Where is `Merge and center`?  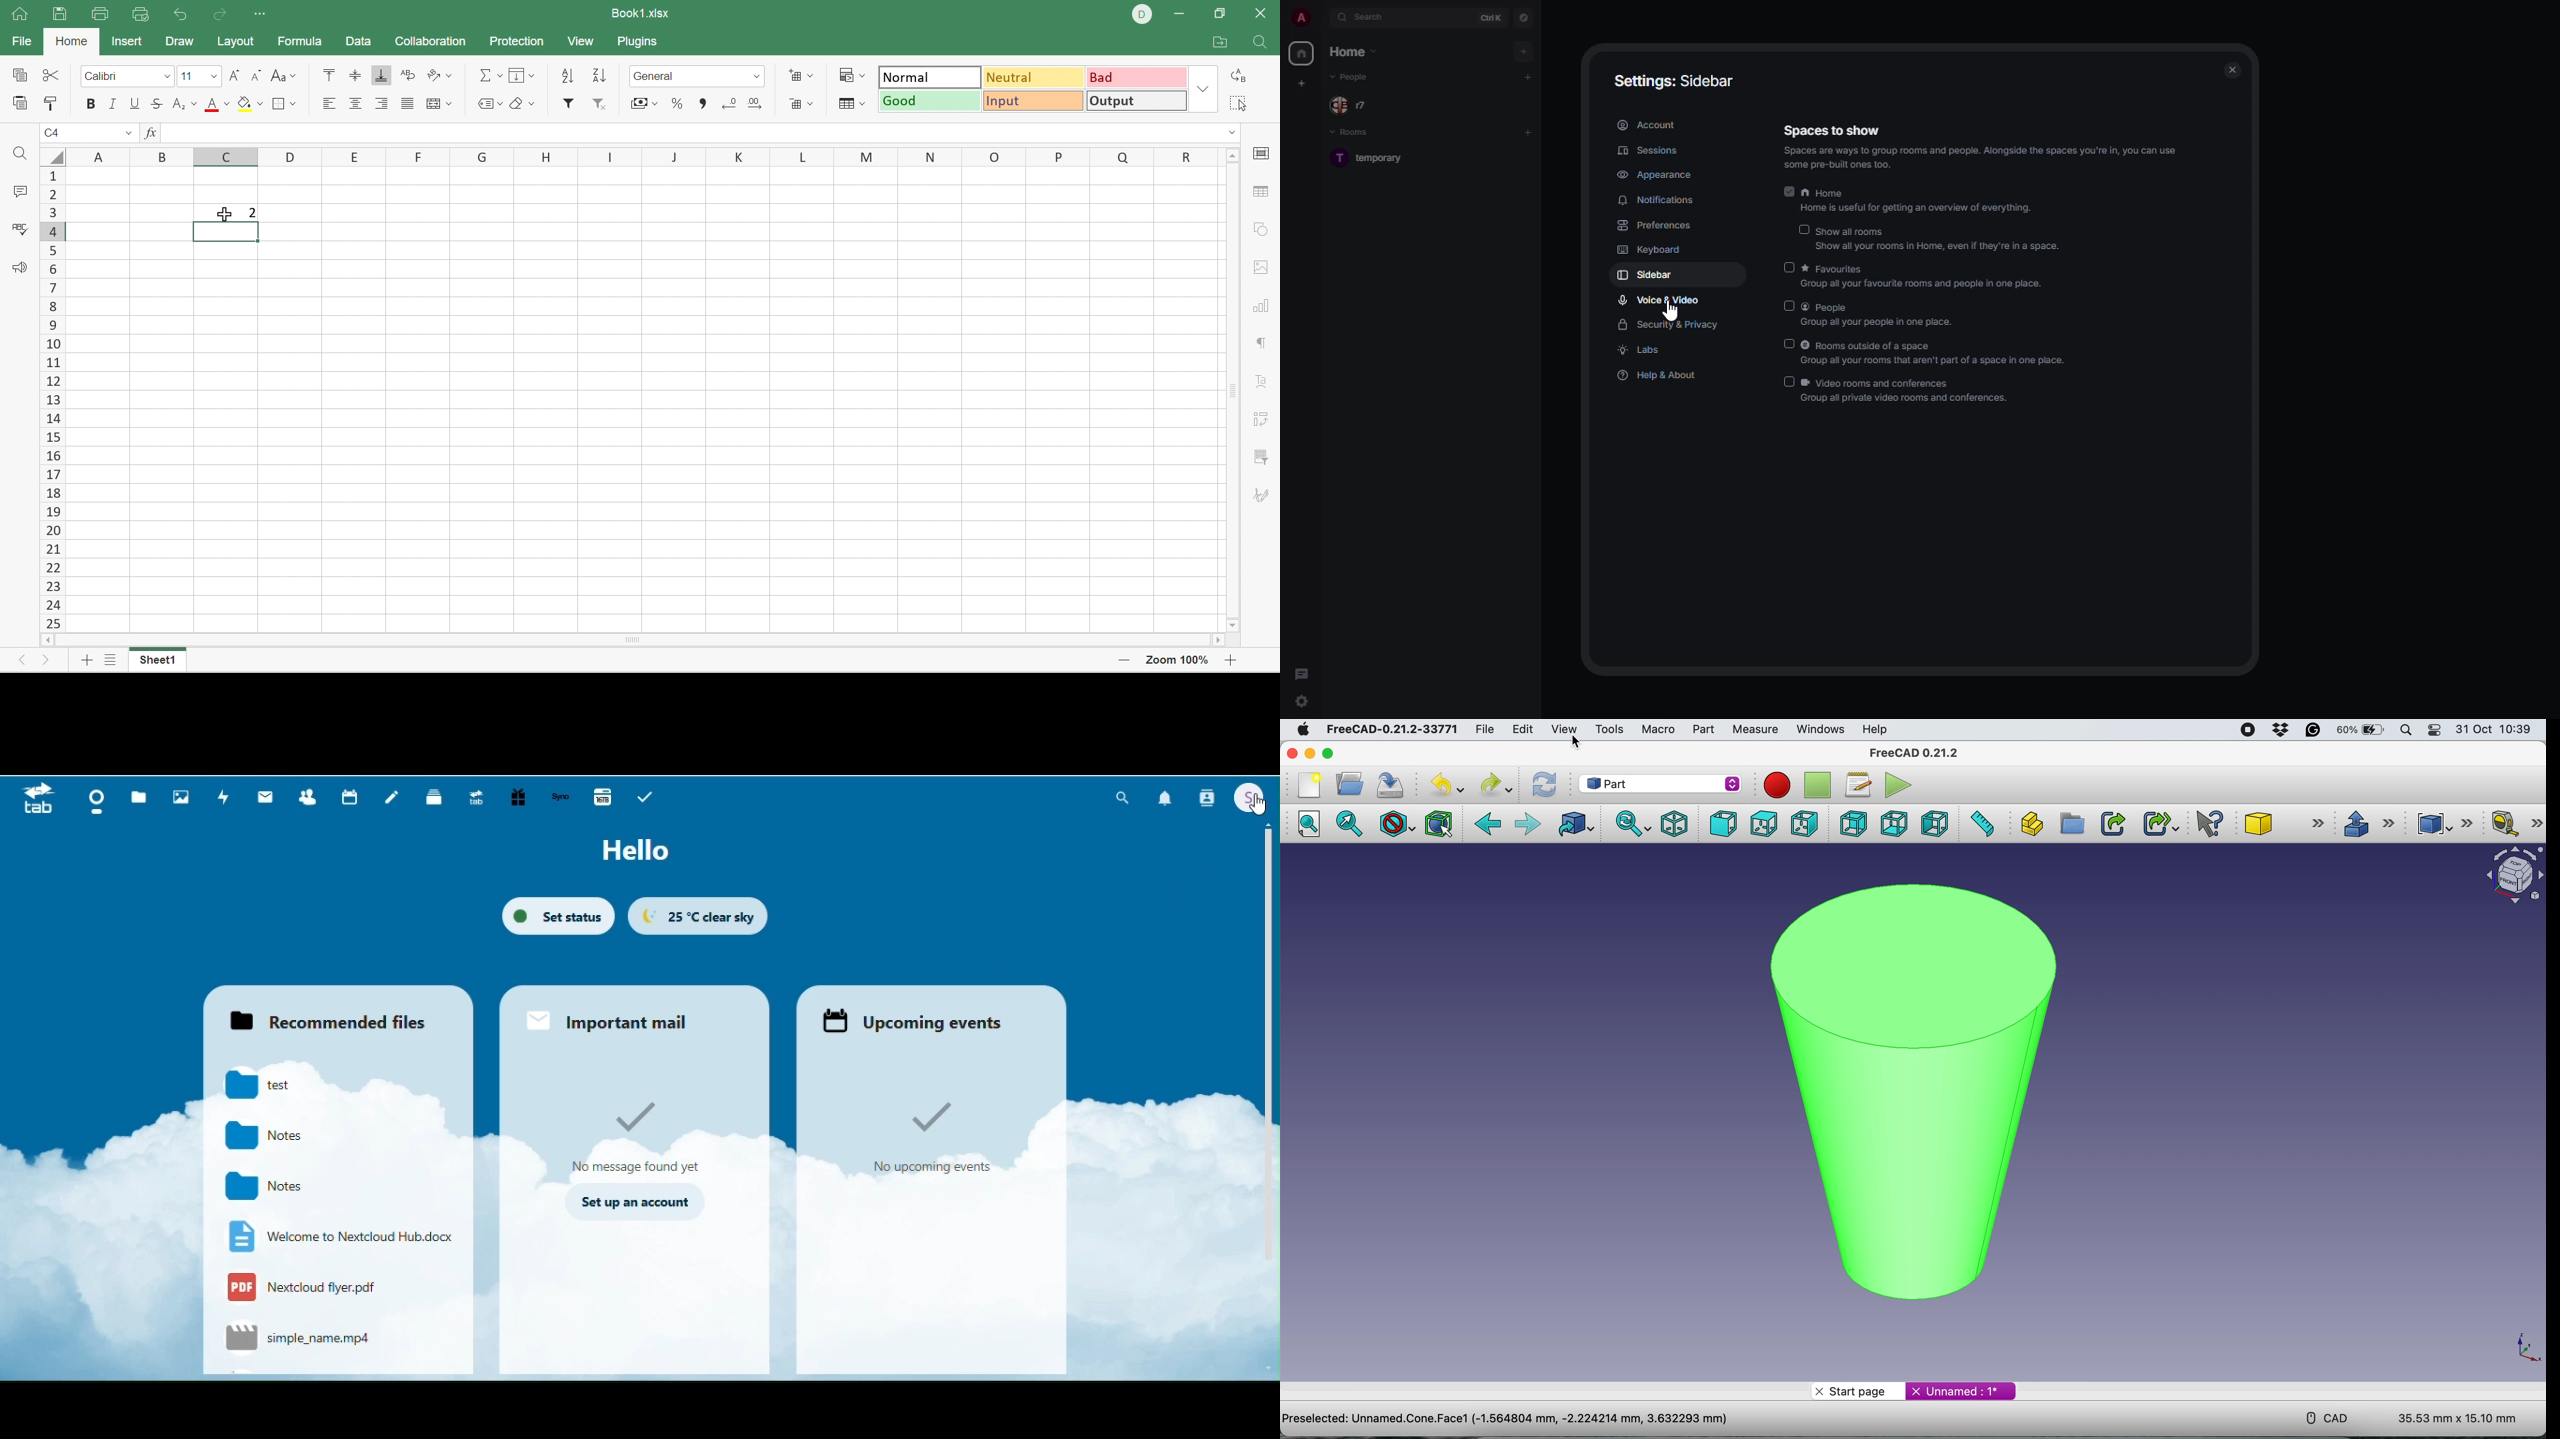
Merge and center is located at coordinates (441, 103).